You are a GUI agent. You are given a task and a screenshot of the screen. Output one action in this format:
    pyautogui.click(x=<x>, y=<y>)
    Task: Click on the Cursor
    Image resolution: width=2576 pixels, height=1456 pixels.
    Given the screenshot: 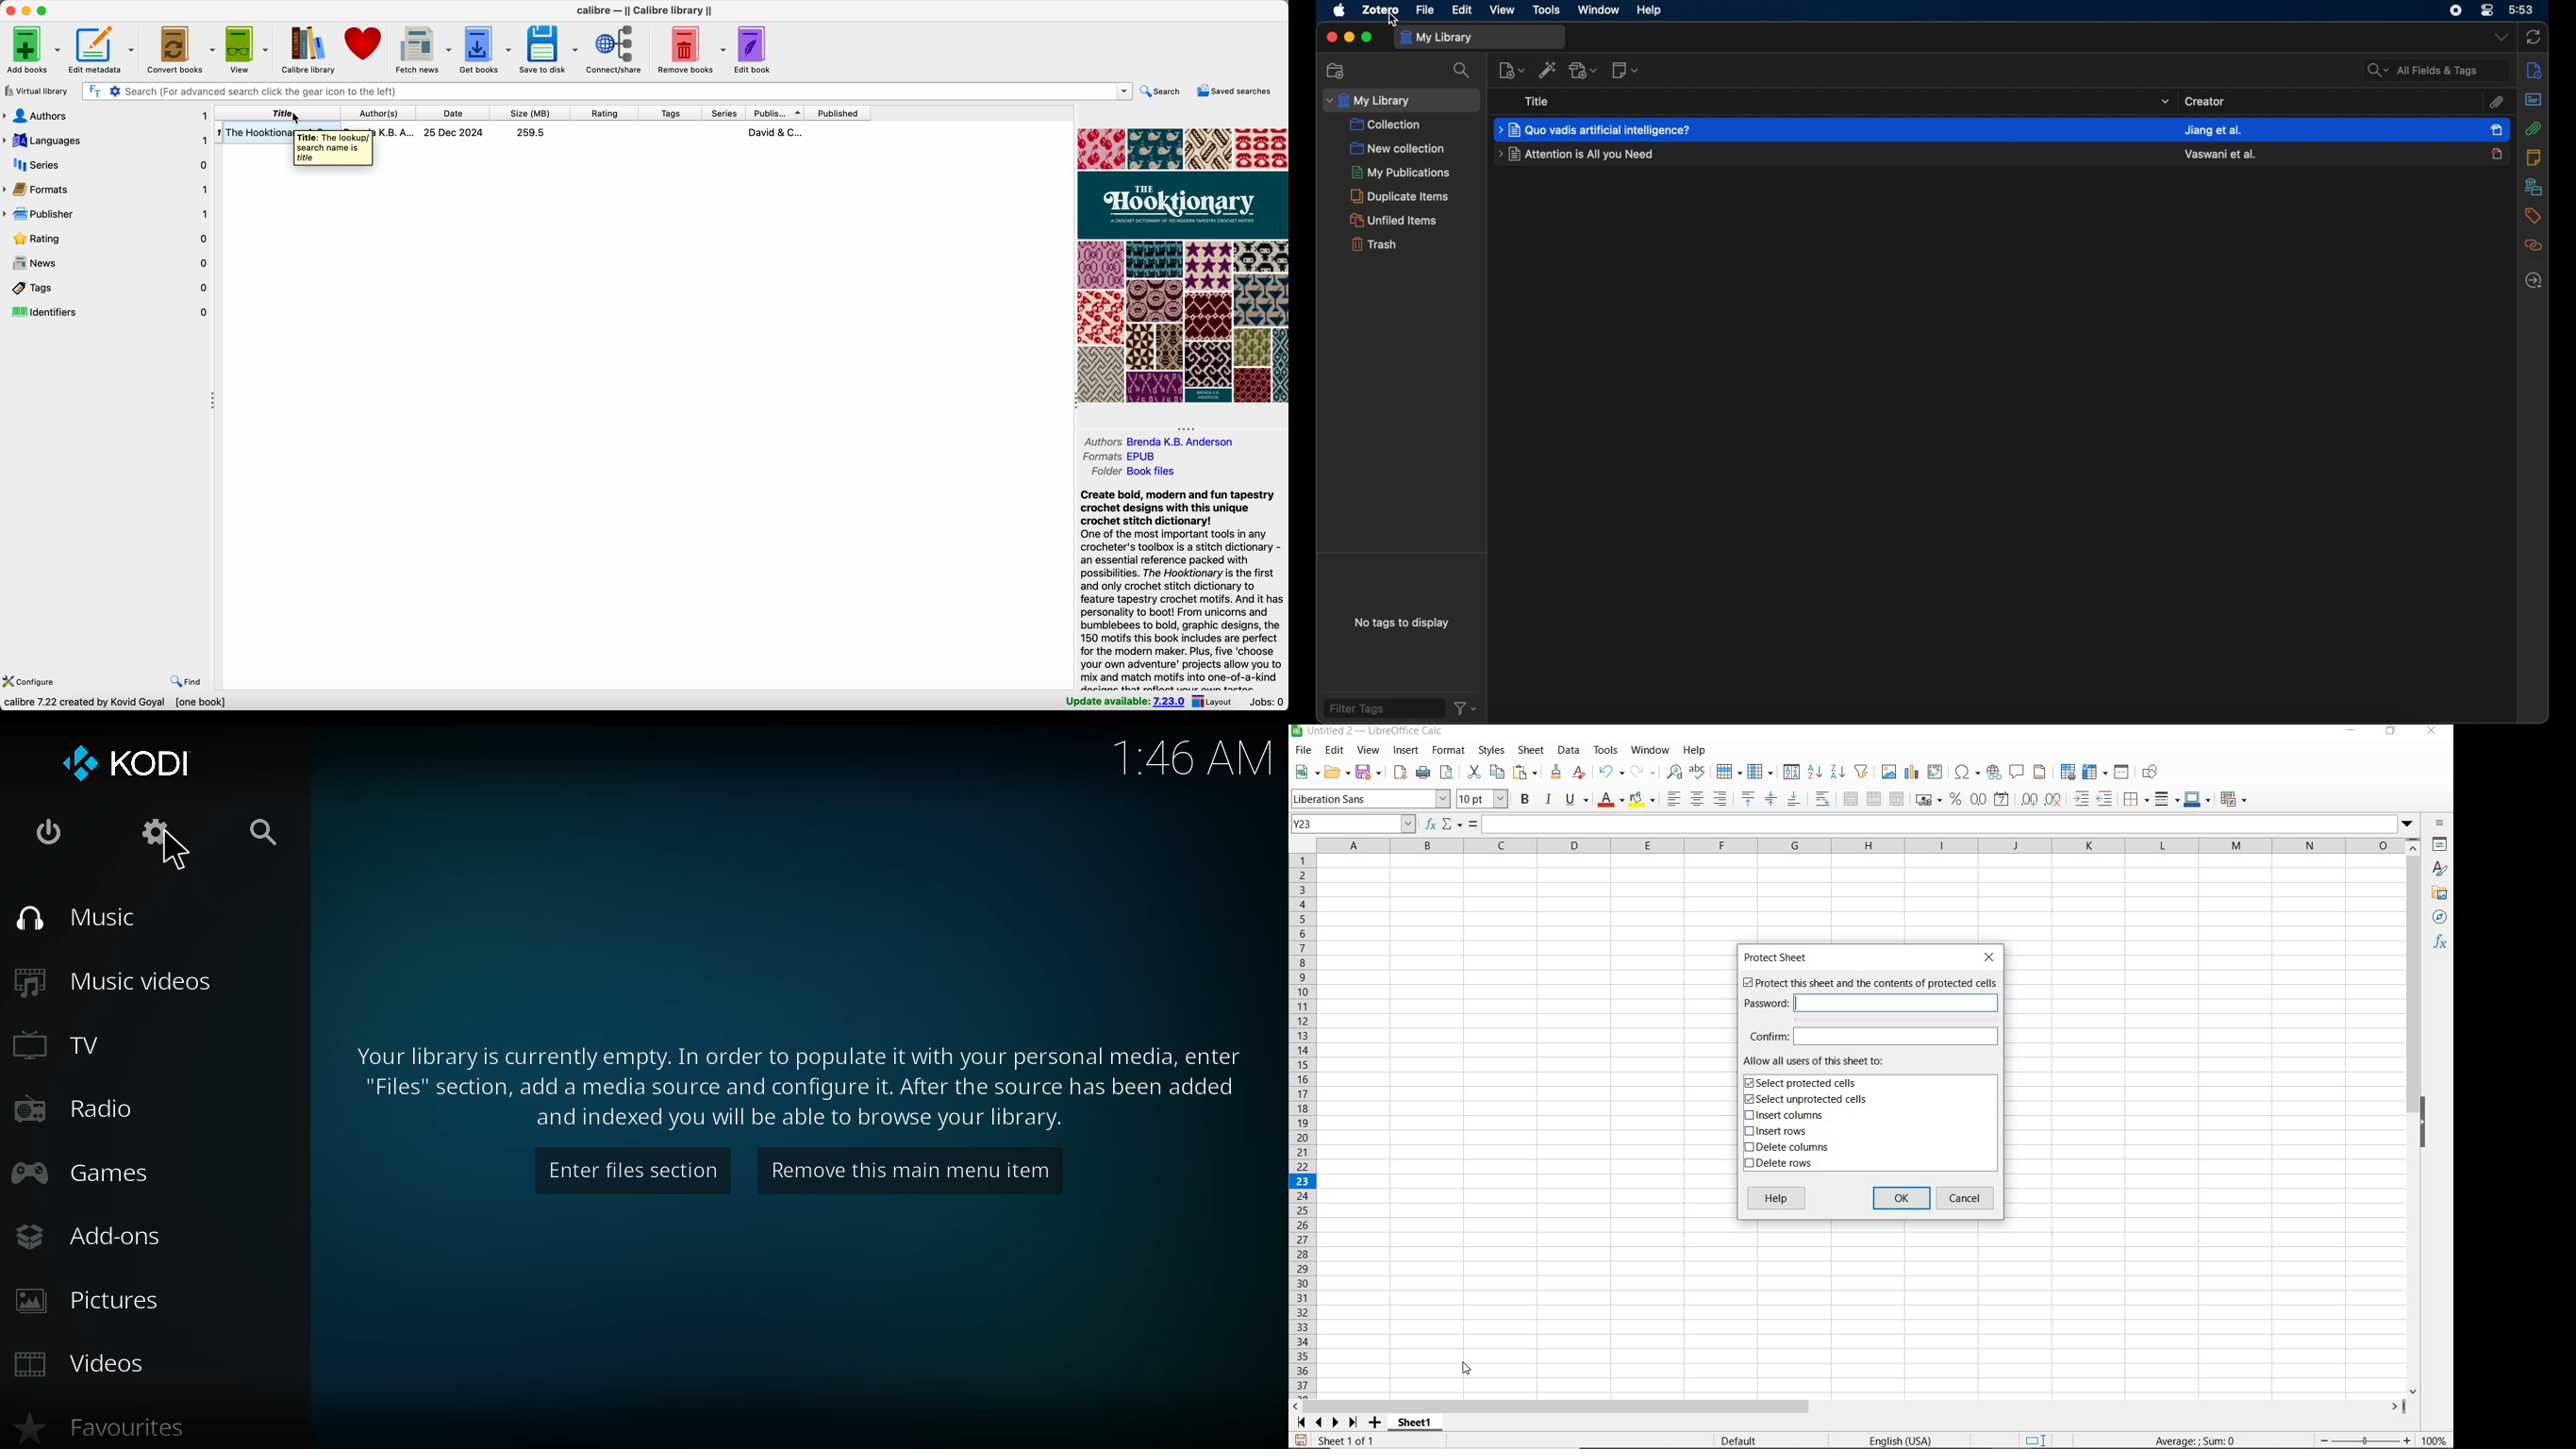 What is the action you would take?
    pyautogui.click(x=297, y=120)
    